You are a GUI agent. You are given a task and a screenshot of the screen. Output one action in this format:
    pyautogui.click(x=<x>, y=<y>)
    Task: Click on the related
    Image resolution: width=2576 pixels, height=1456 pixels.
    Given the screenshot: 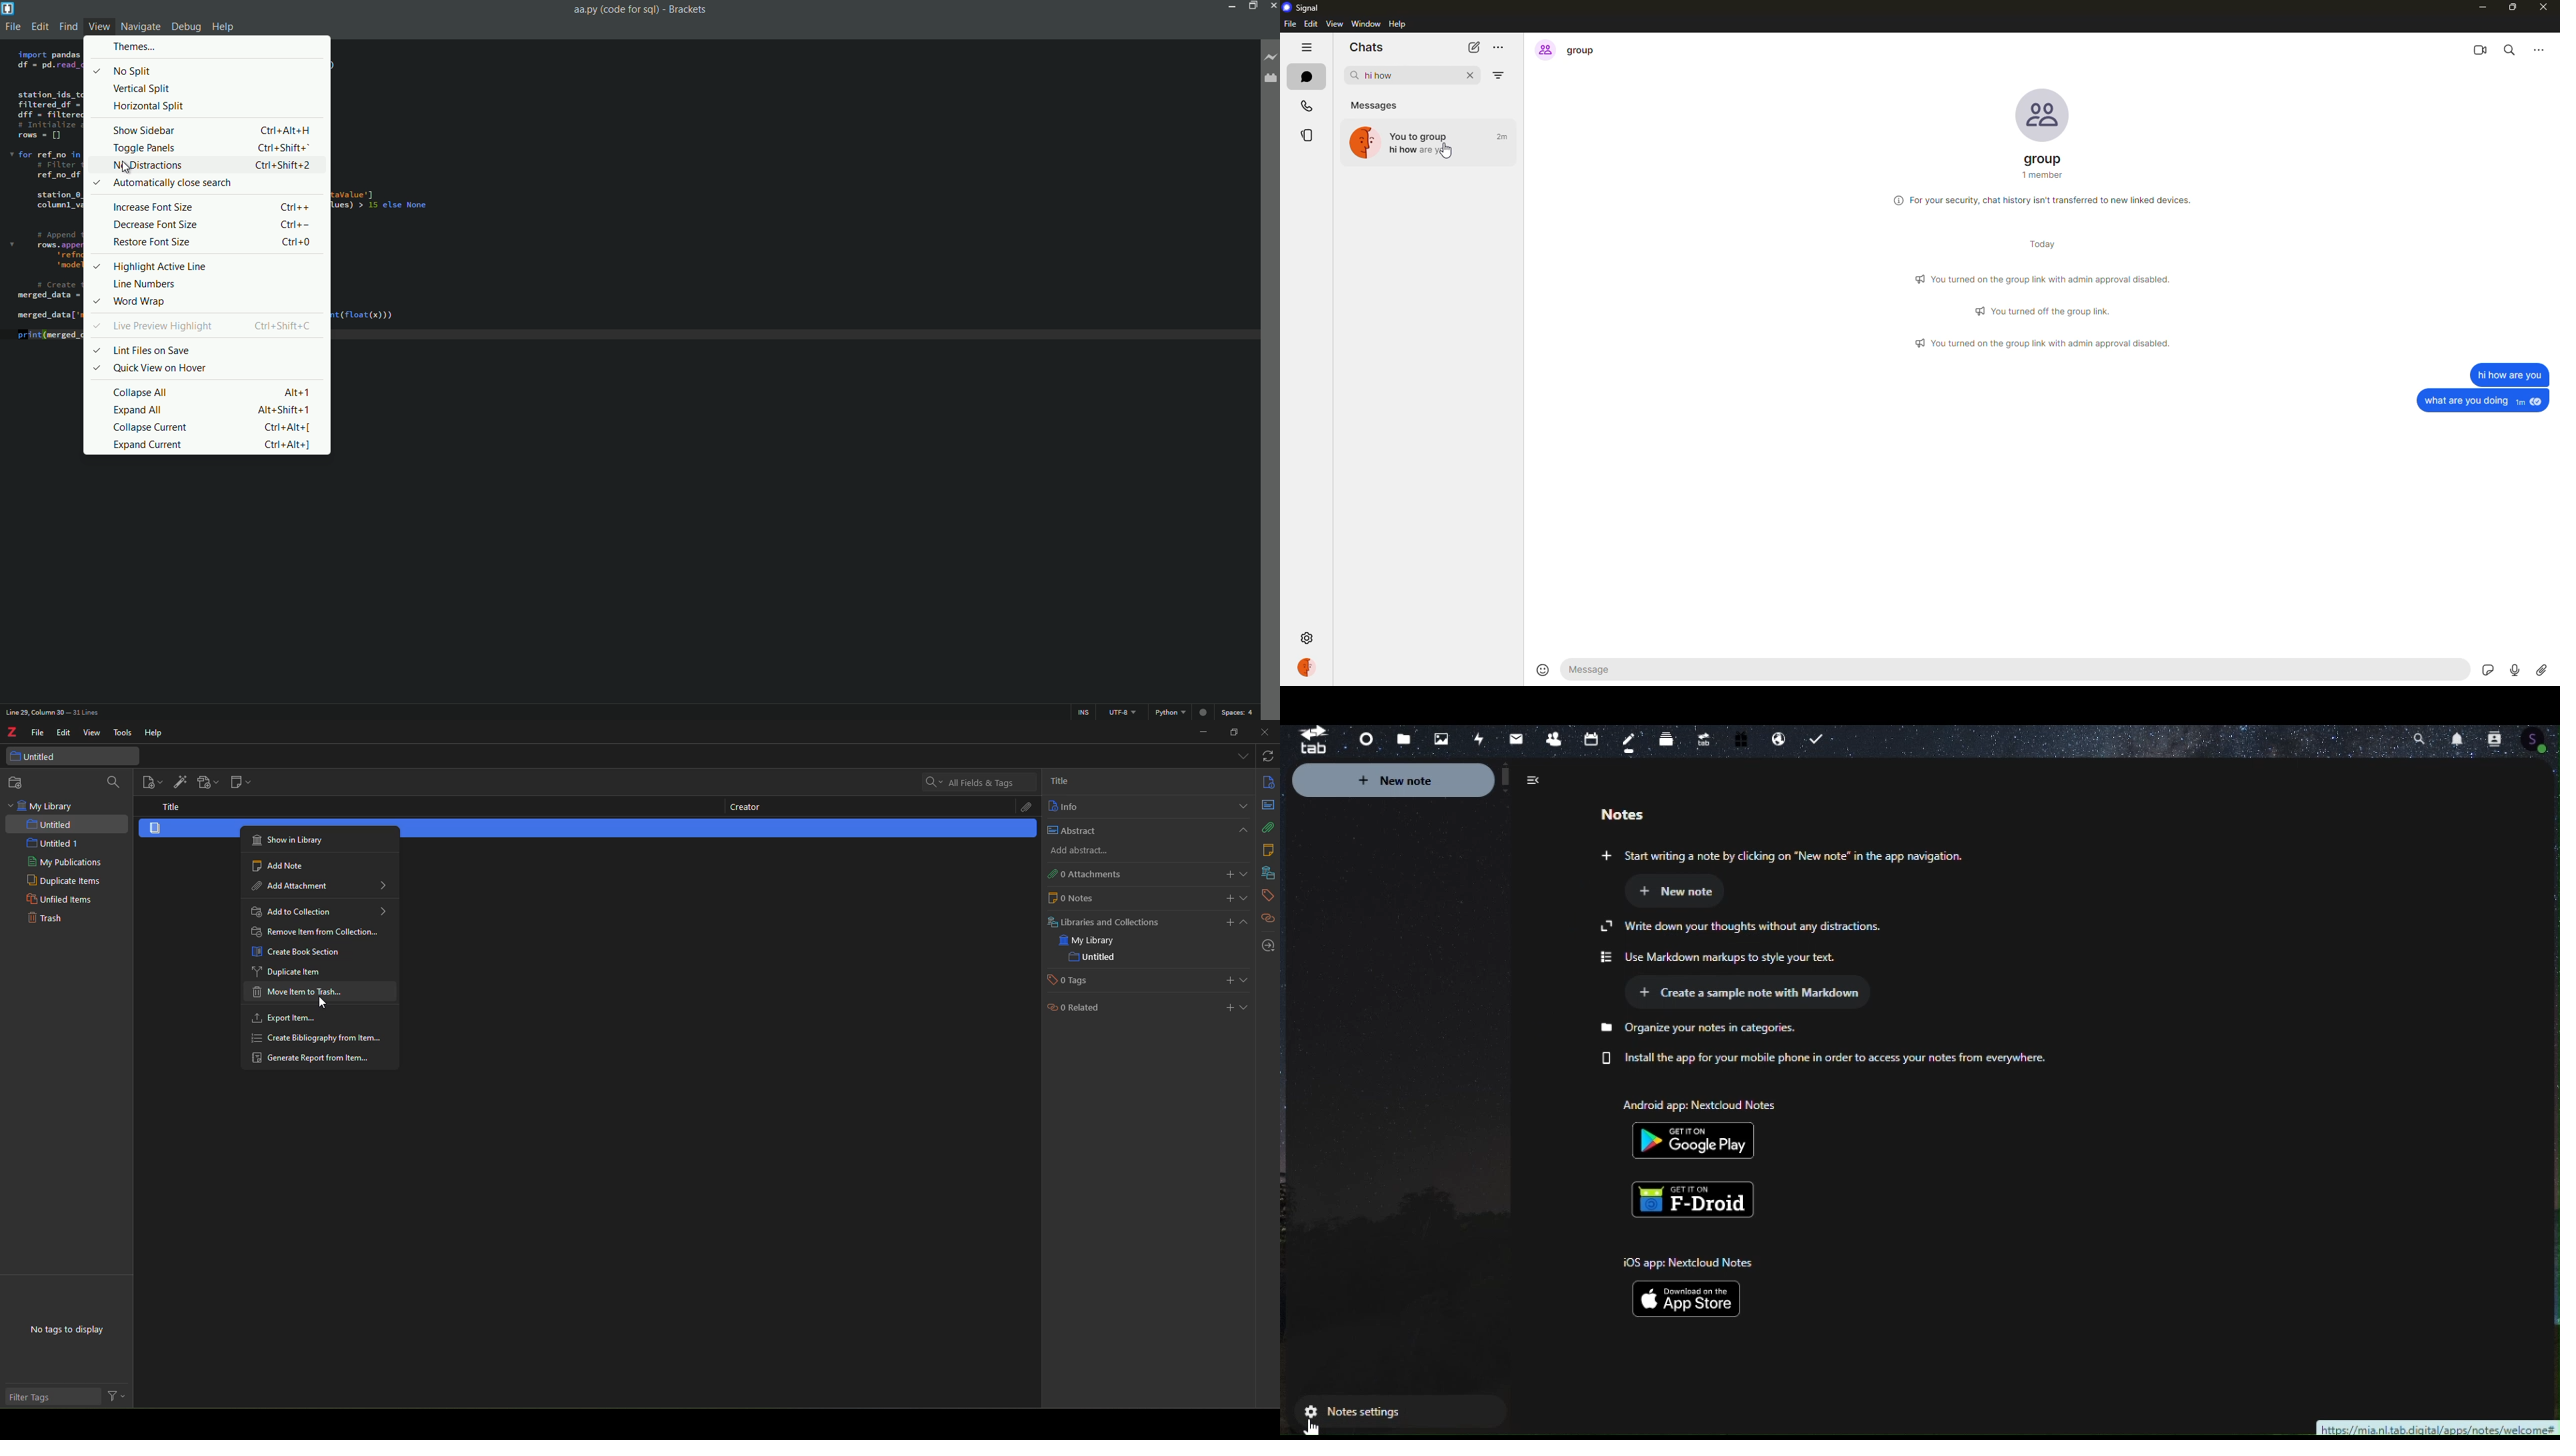 What is the action you would take?
    pyautogui.click(x=1074, y=1010)
    